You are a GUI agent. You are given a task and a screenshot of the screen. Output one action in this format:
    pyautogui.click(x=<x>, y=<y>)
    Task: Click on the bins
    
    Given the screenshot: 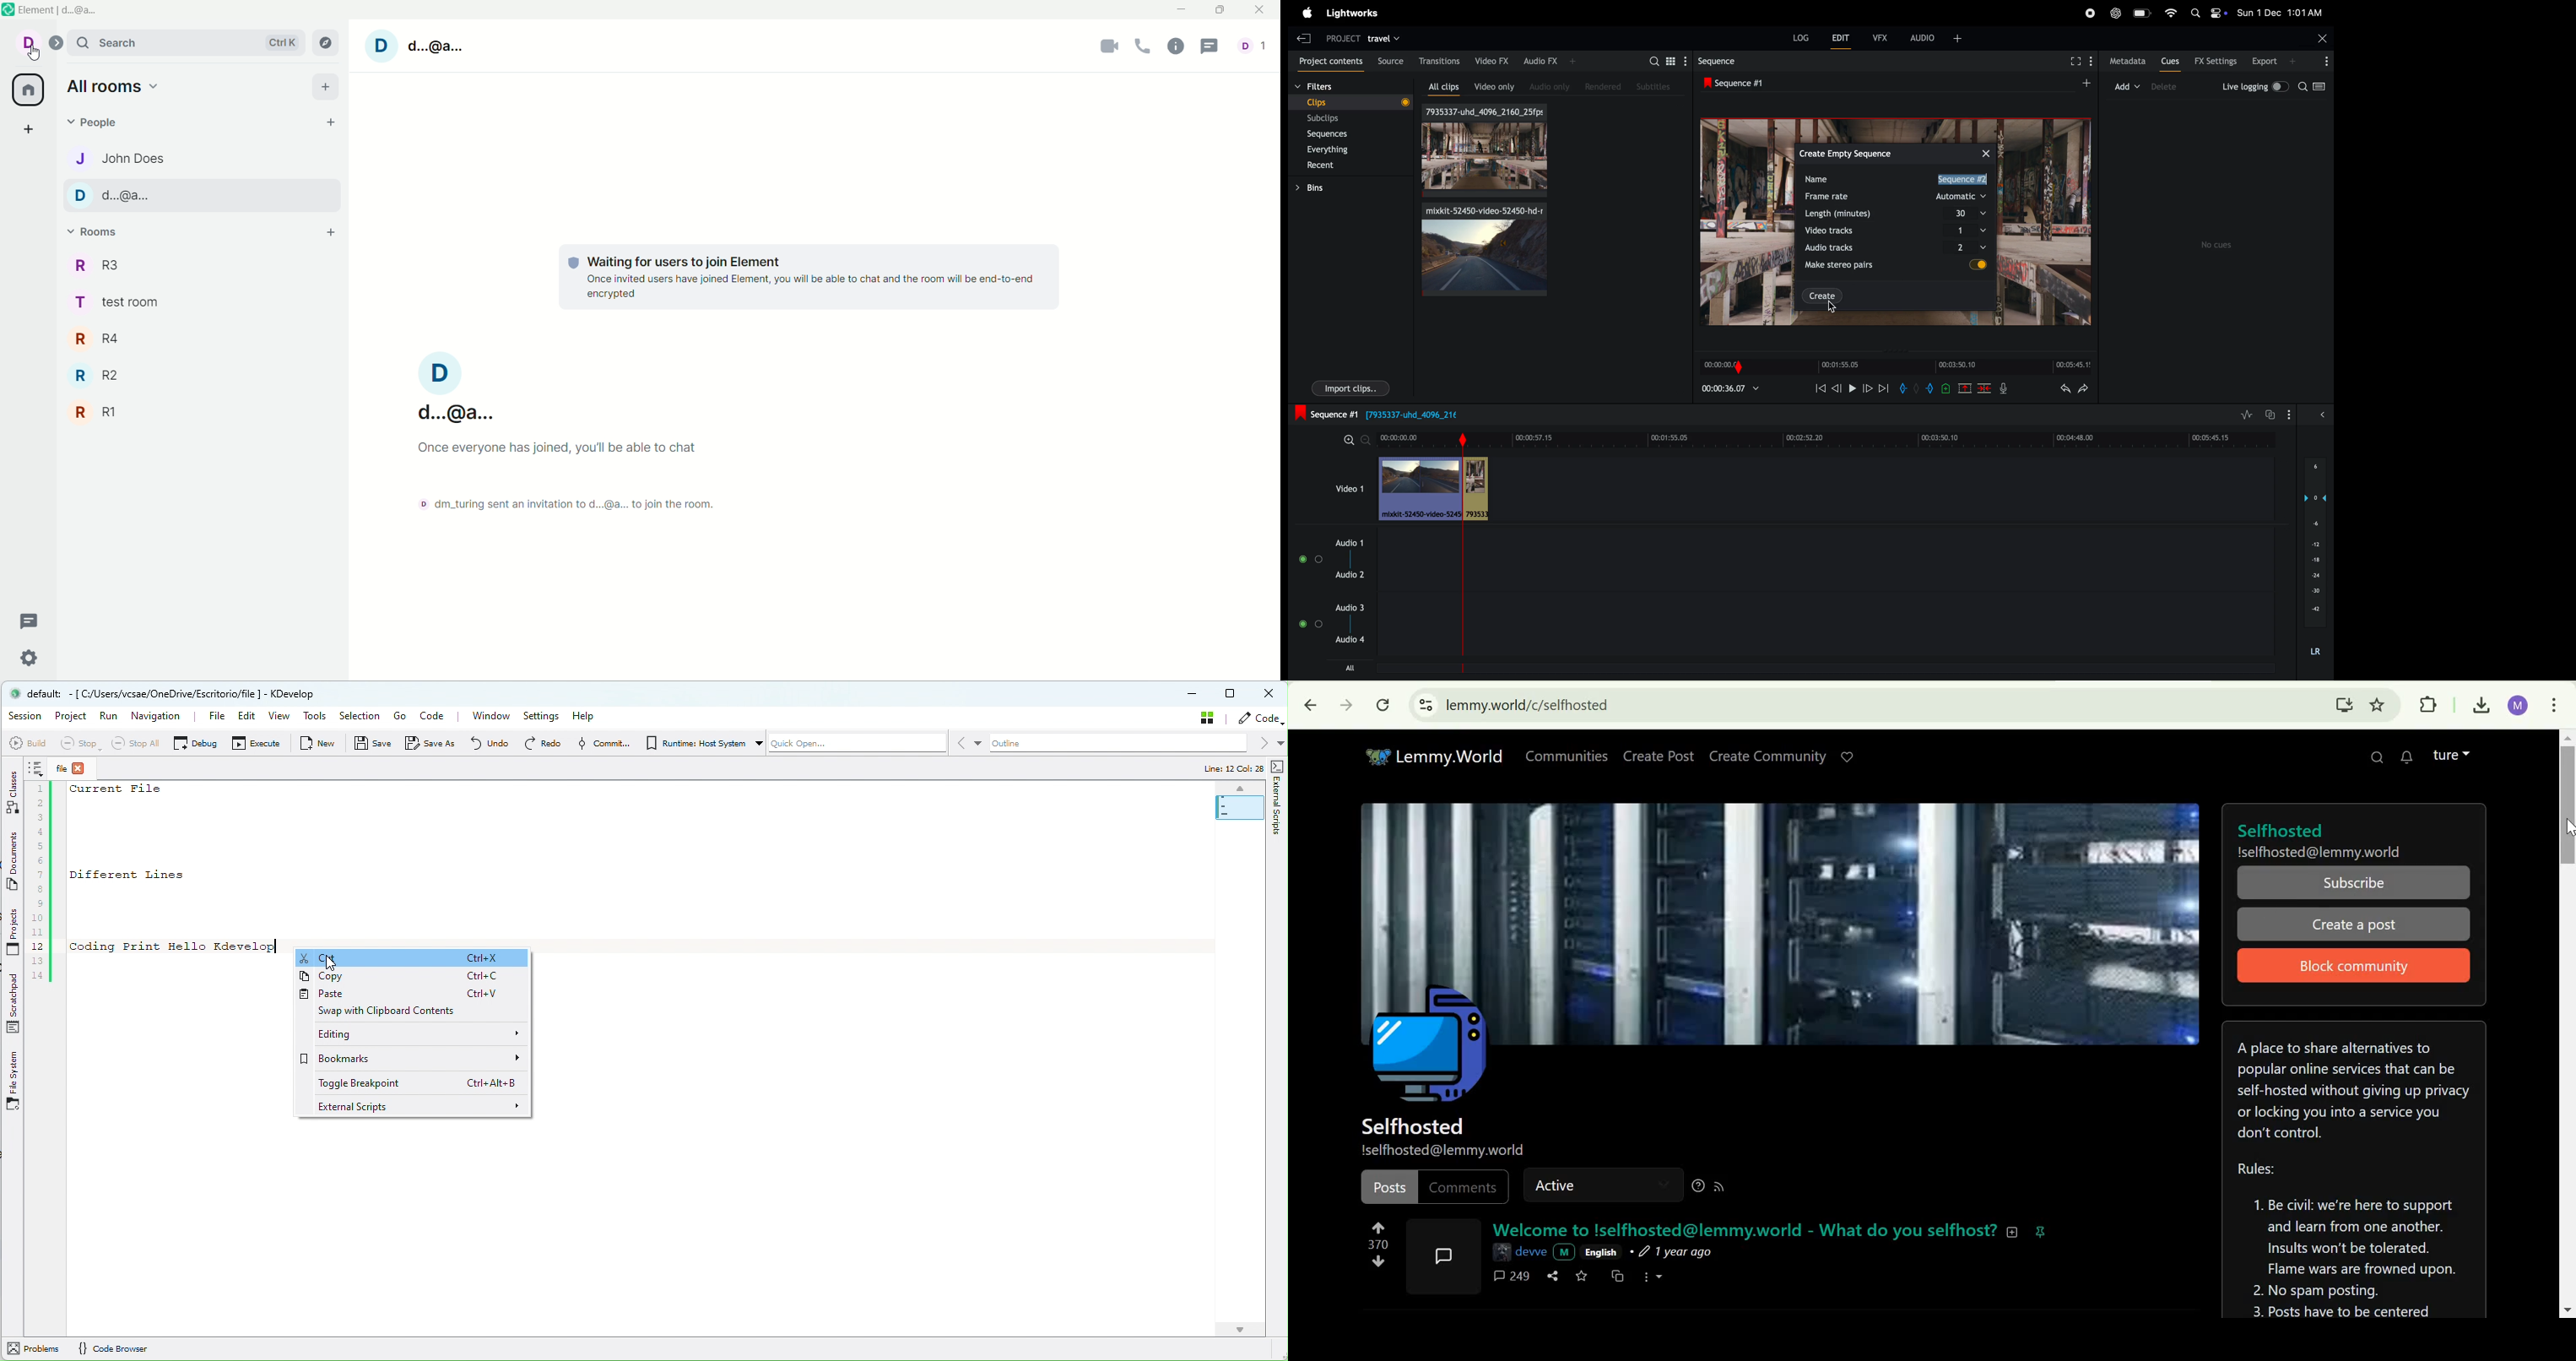 What is the action you would take?
    pyautogui.click(x=1346, y=188)
    